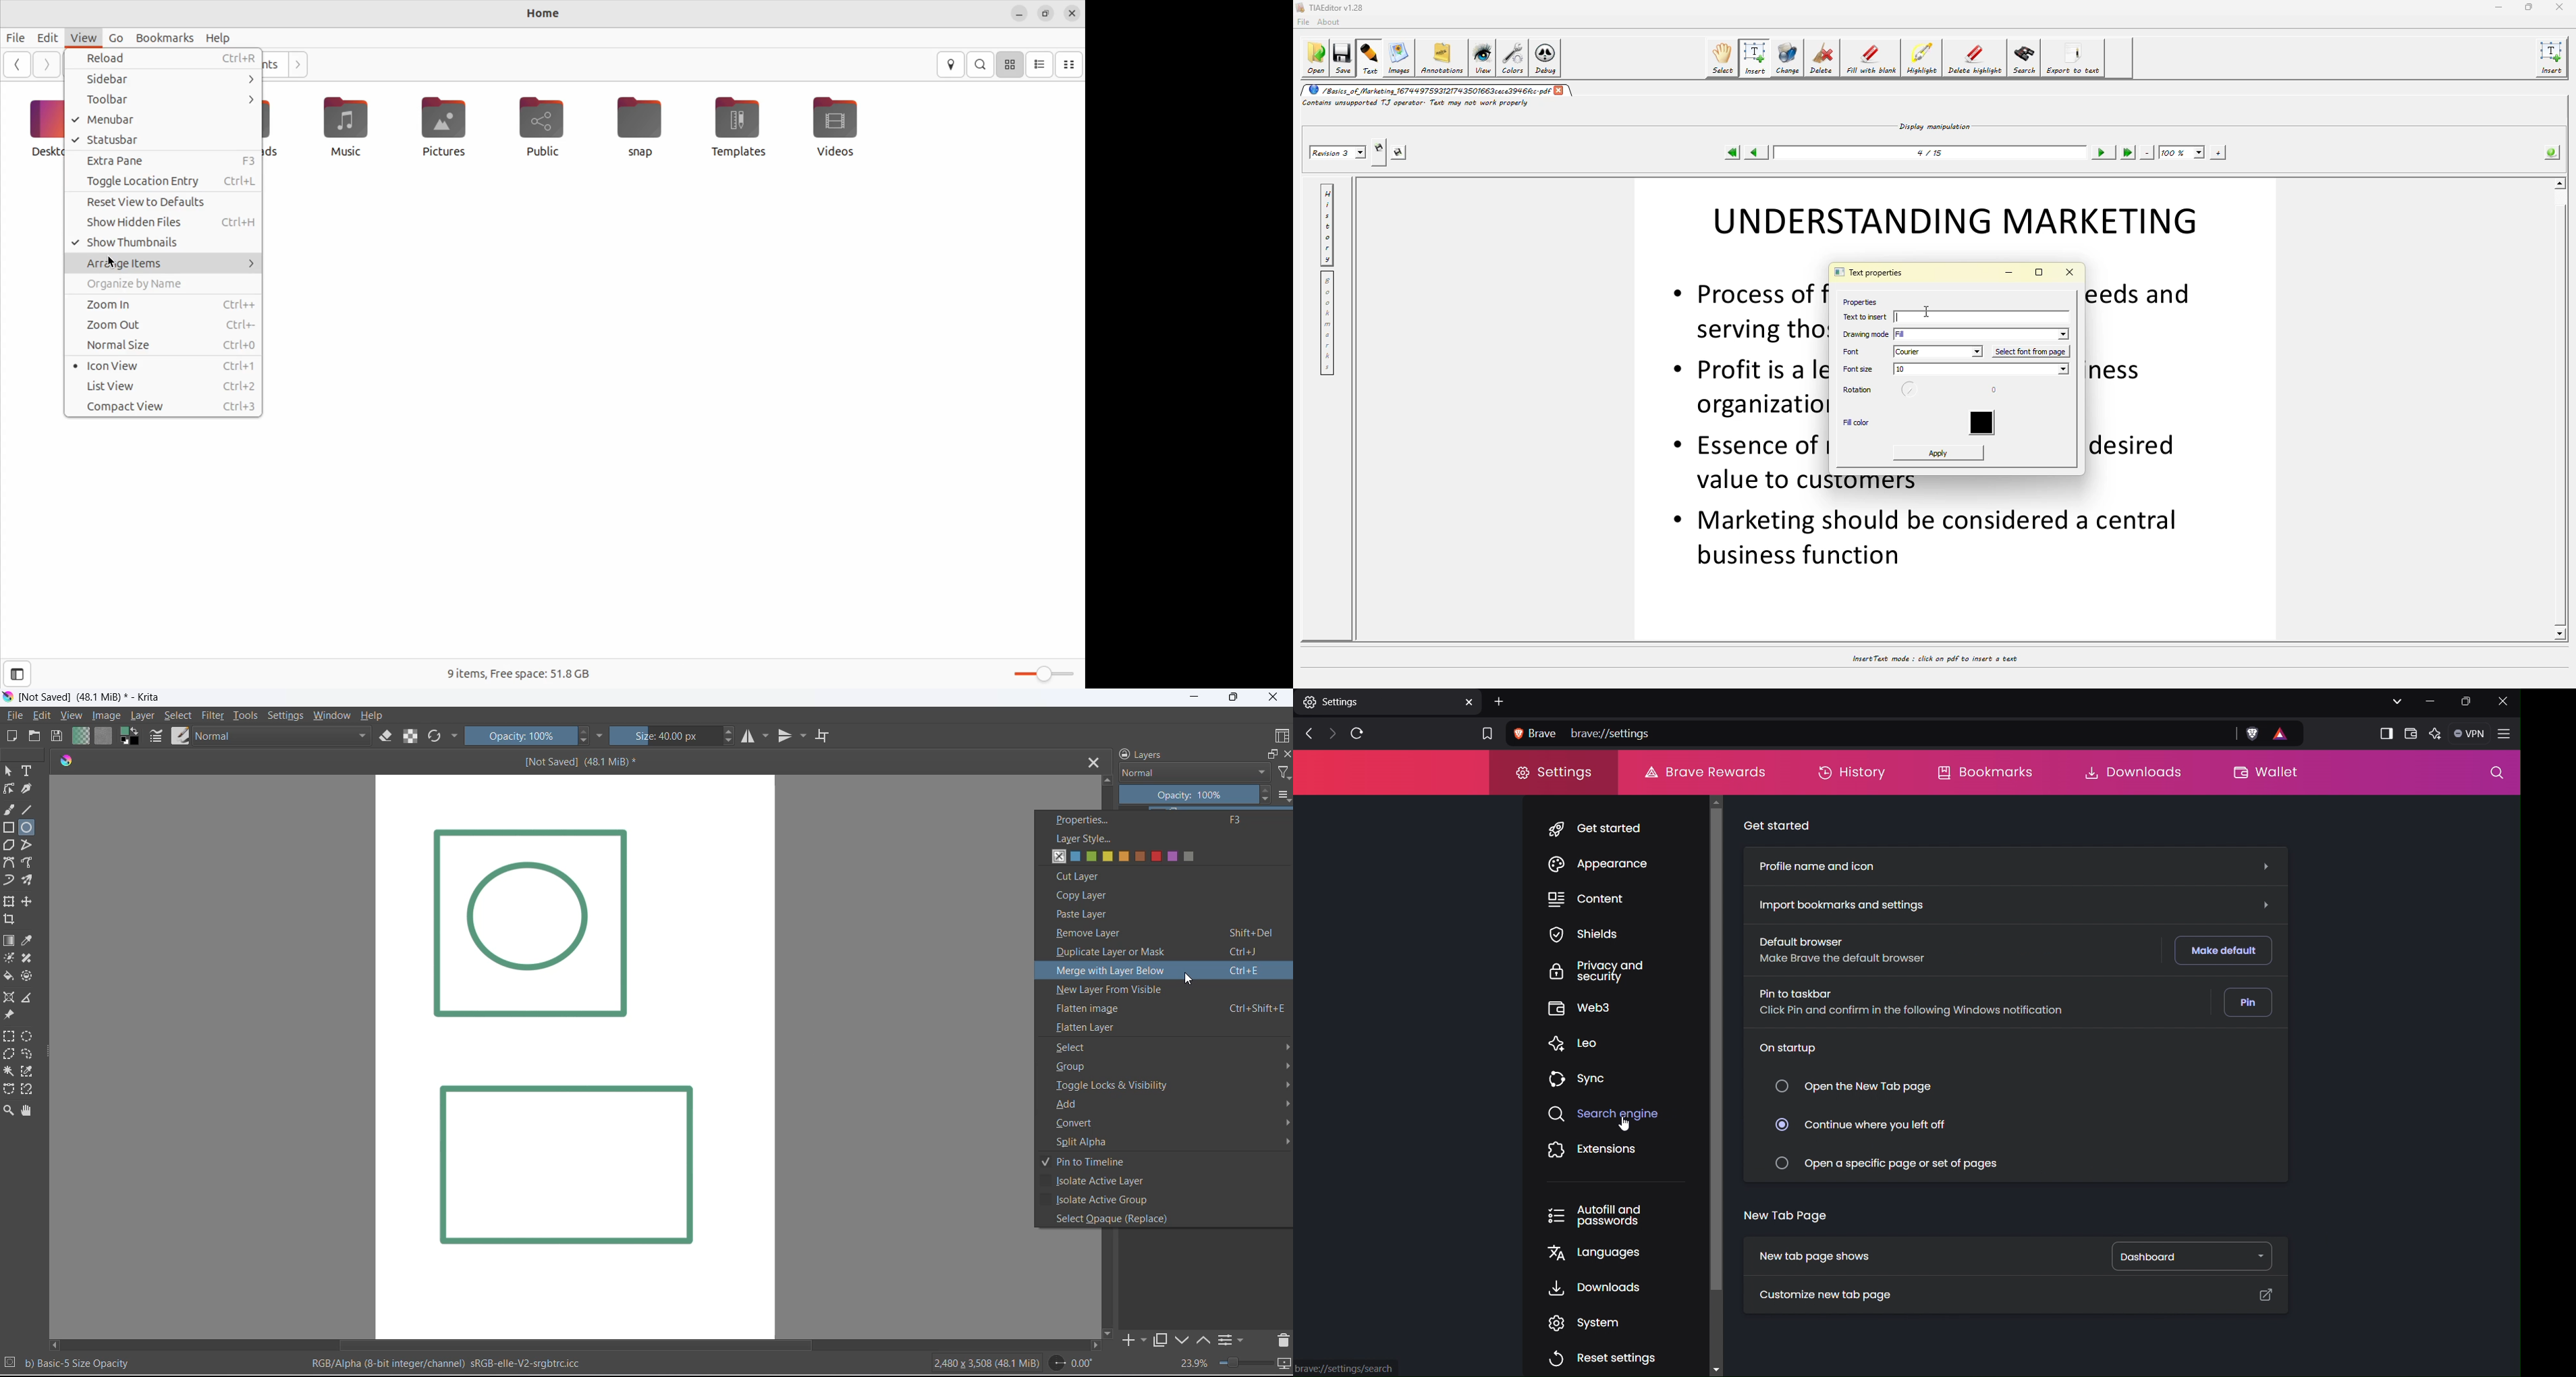 The image size is (2576, 1400). What do you see at coordinates (219, 38) in the screenshot?
I see `help` at bounding box center [219, 38].